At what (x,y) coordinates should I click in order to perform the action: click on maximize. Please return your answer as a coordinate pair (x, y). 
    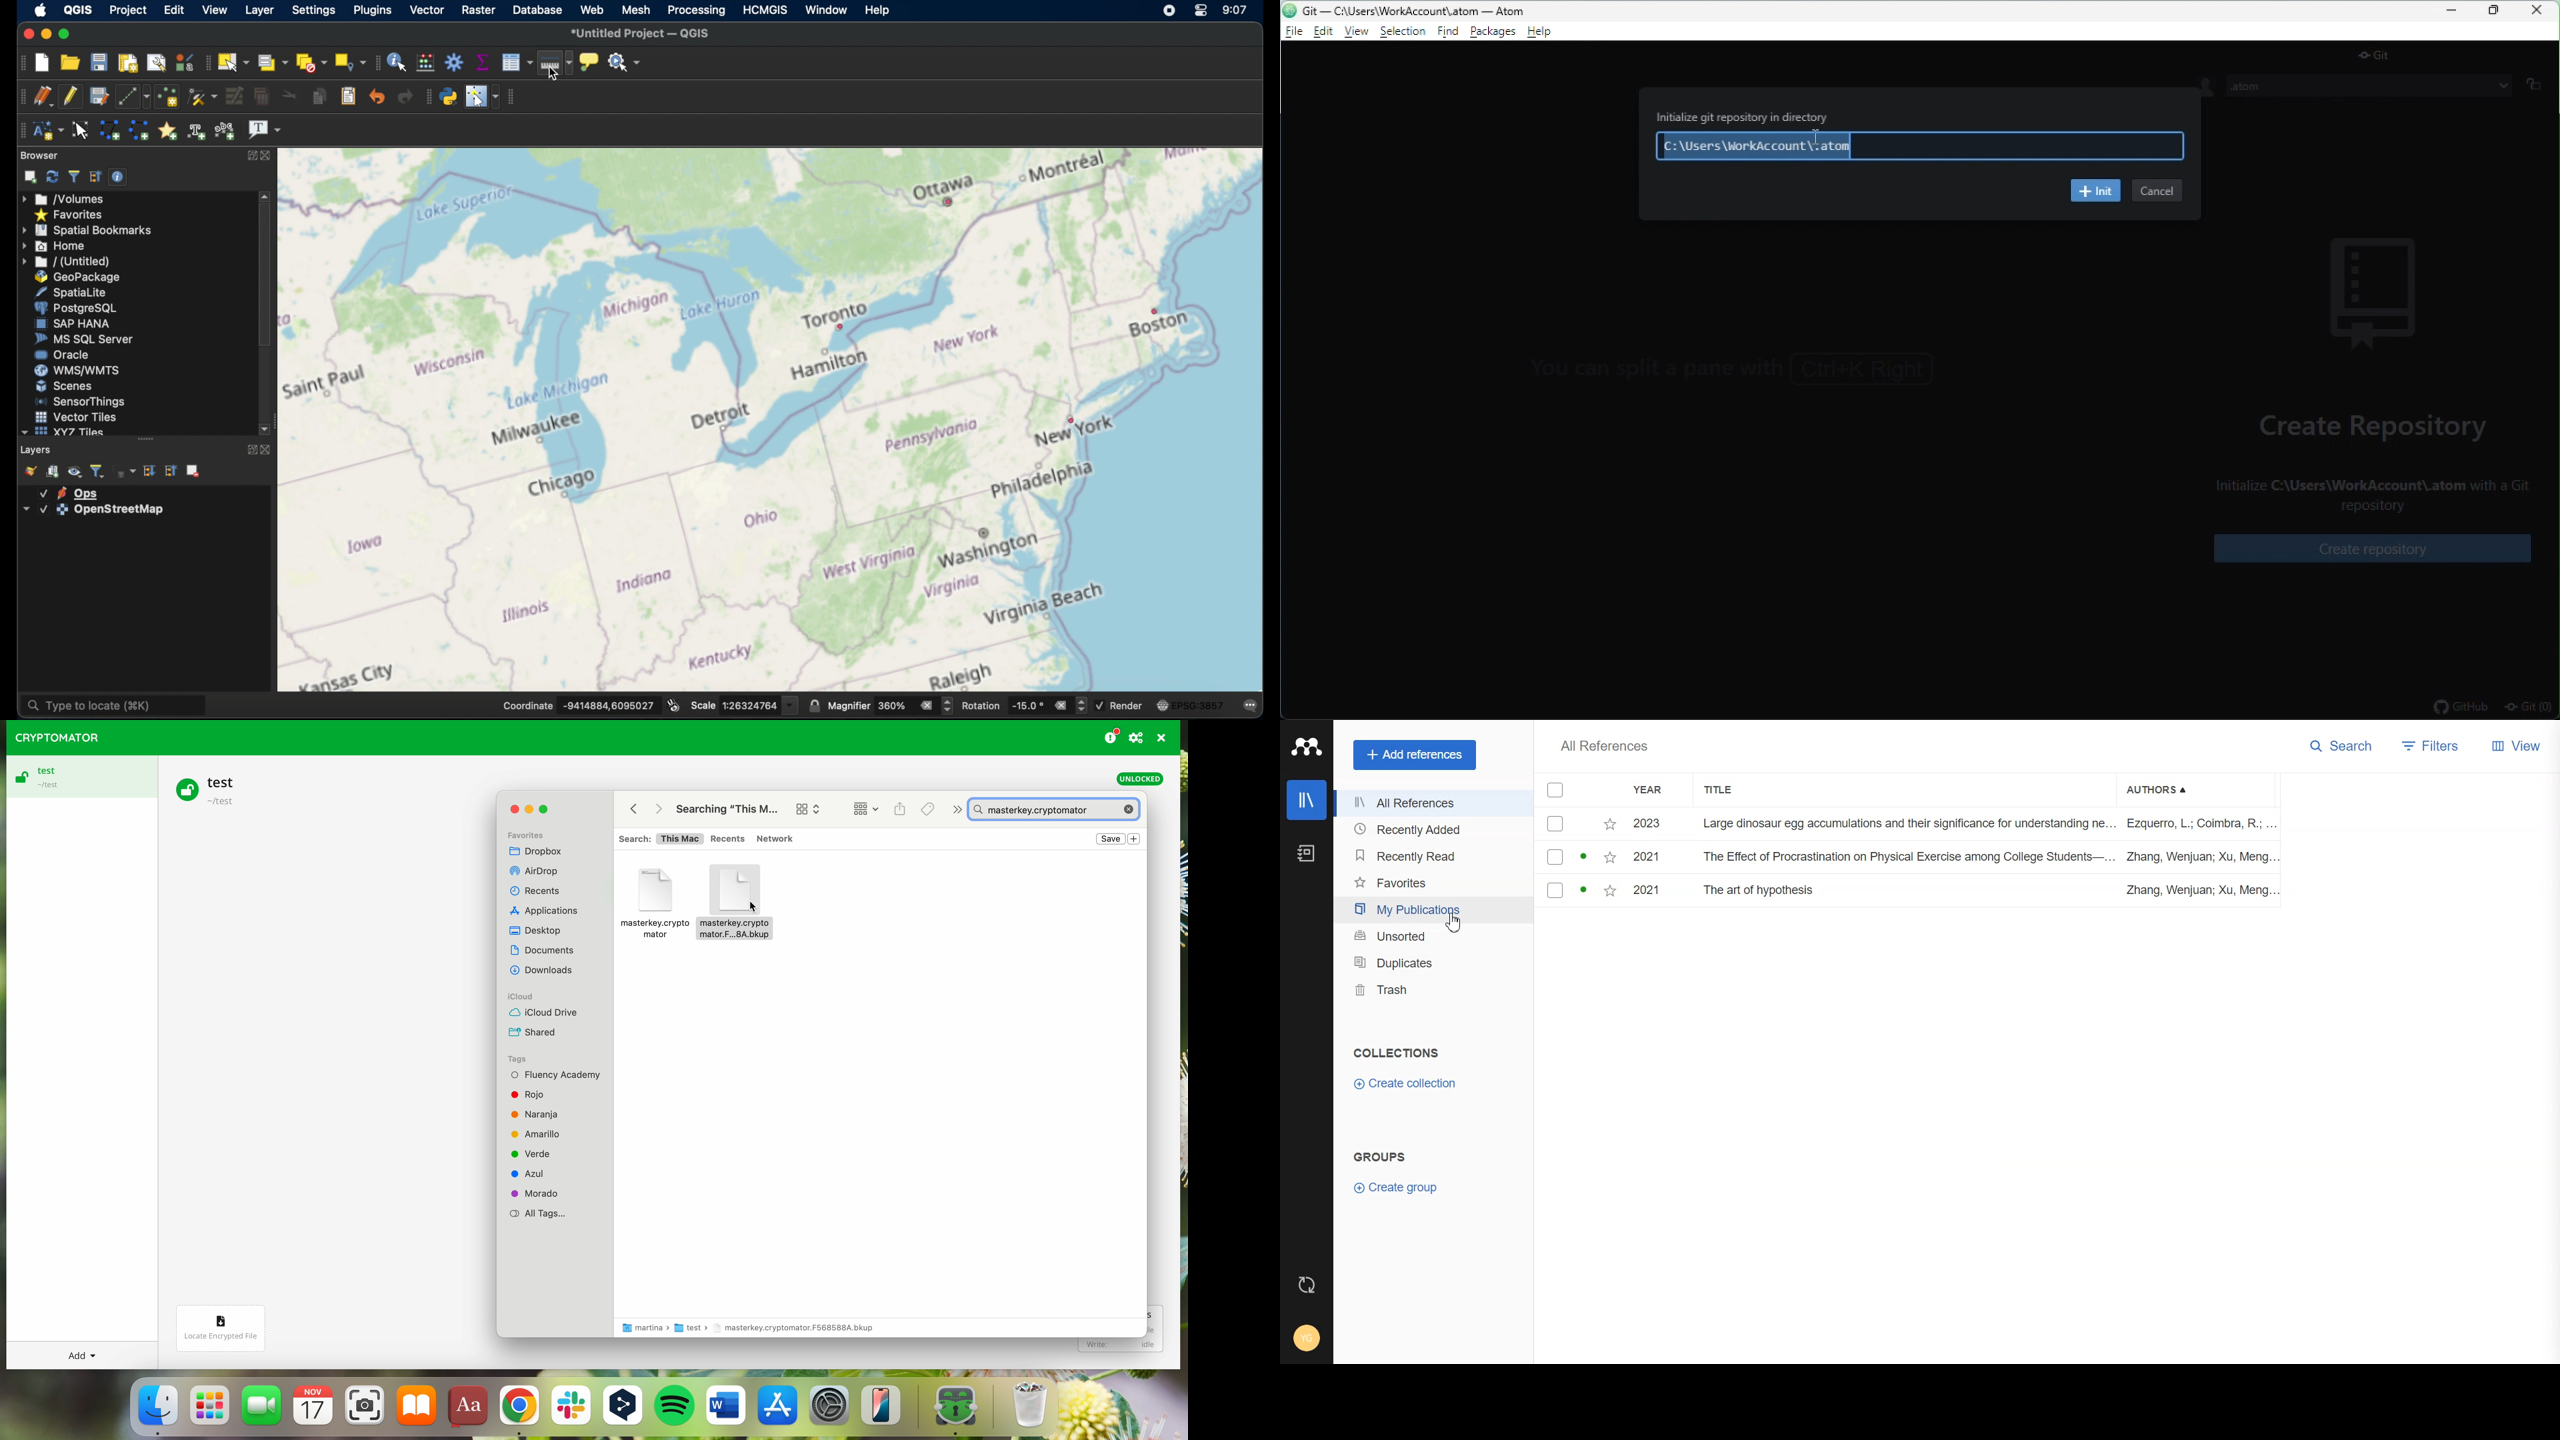
    Looking at the image, I should click on (249, 451).